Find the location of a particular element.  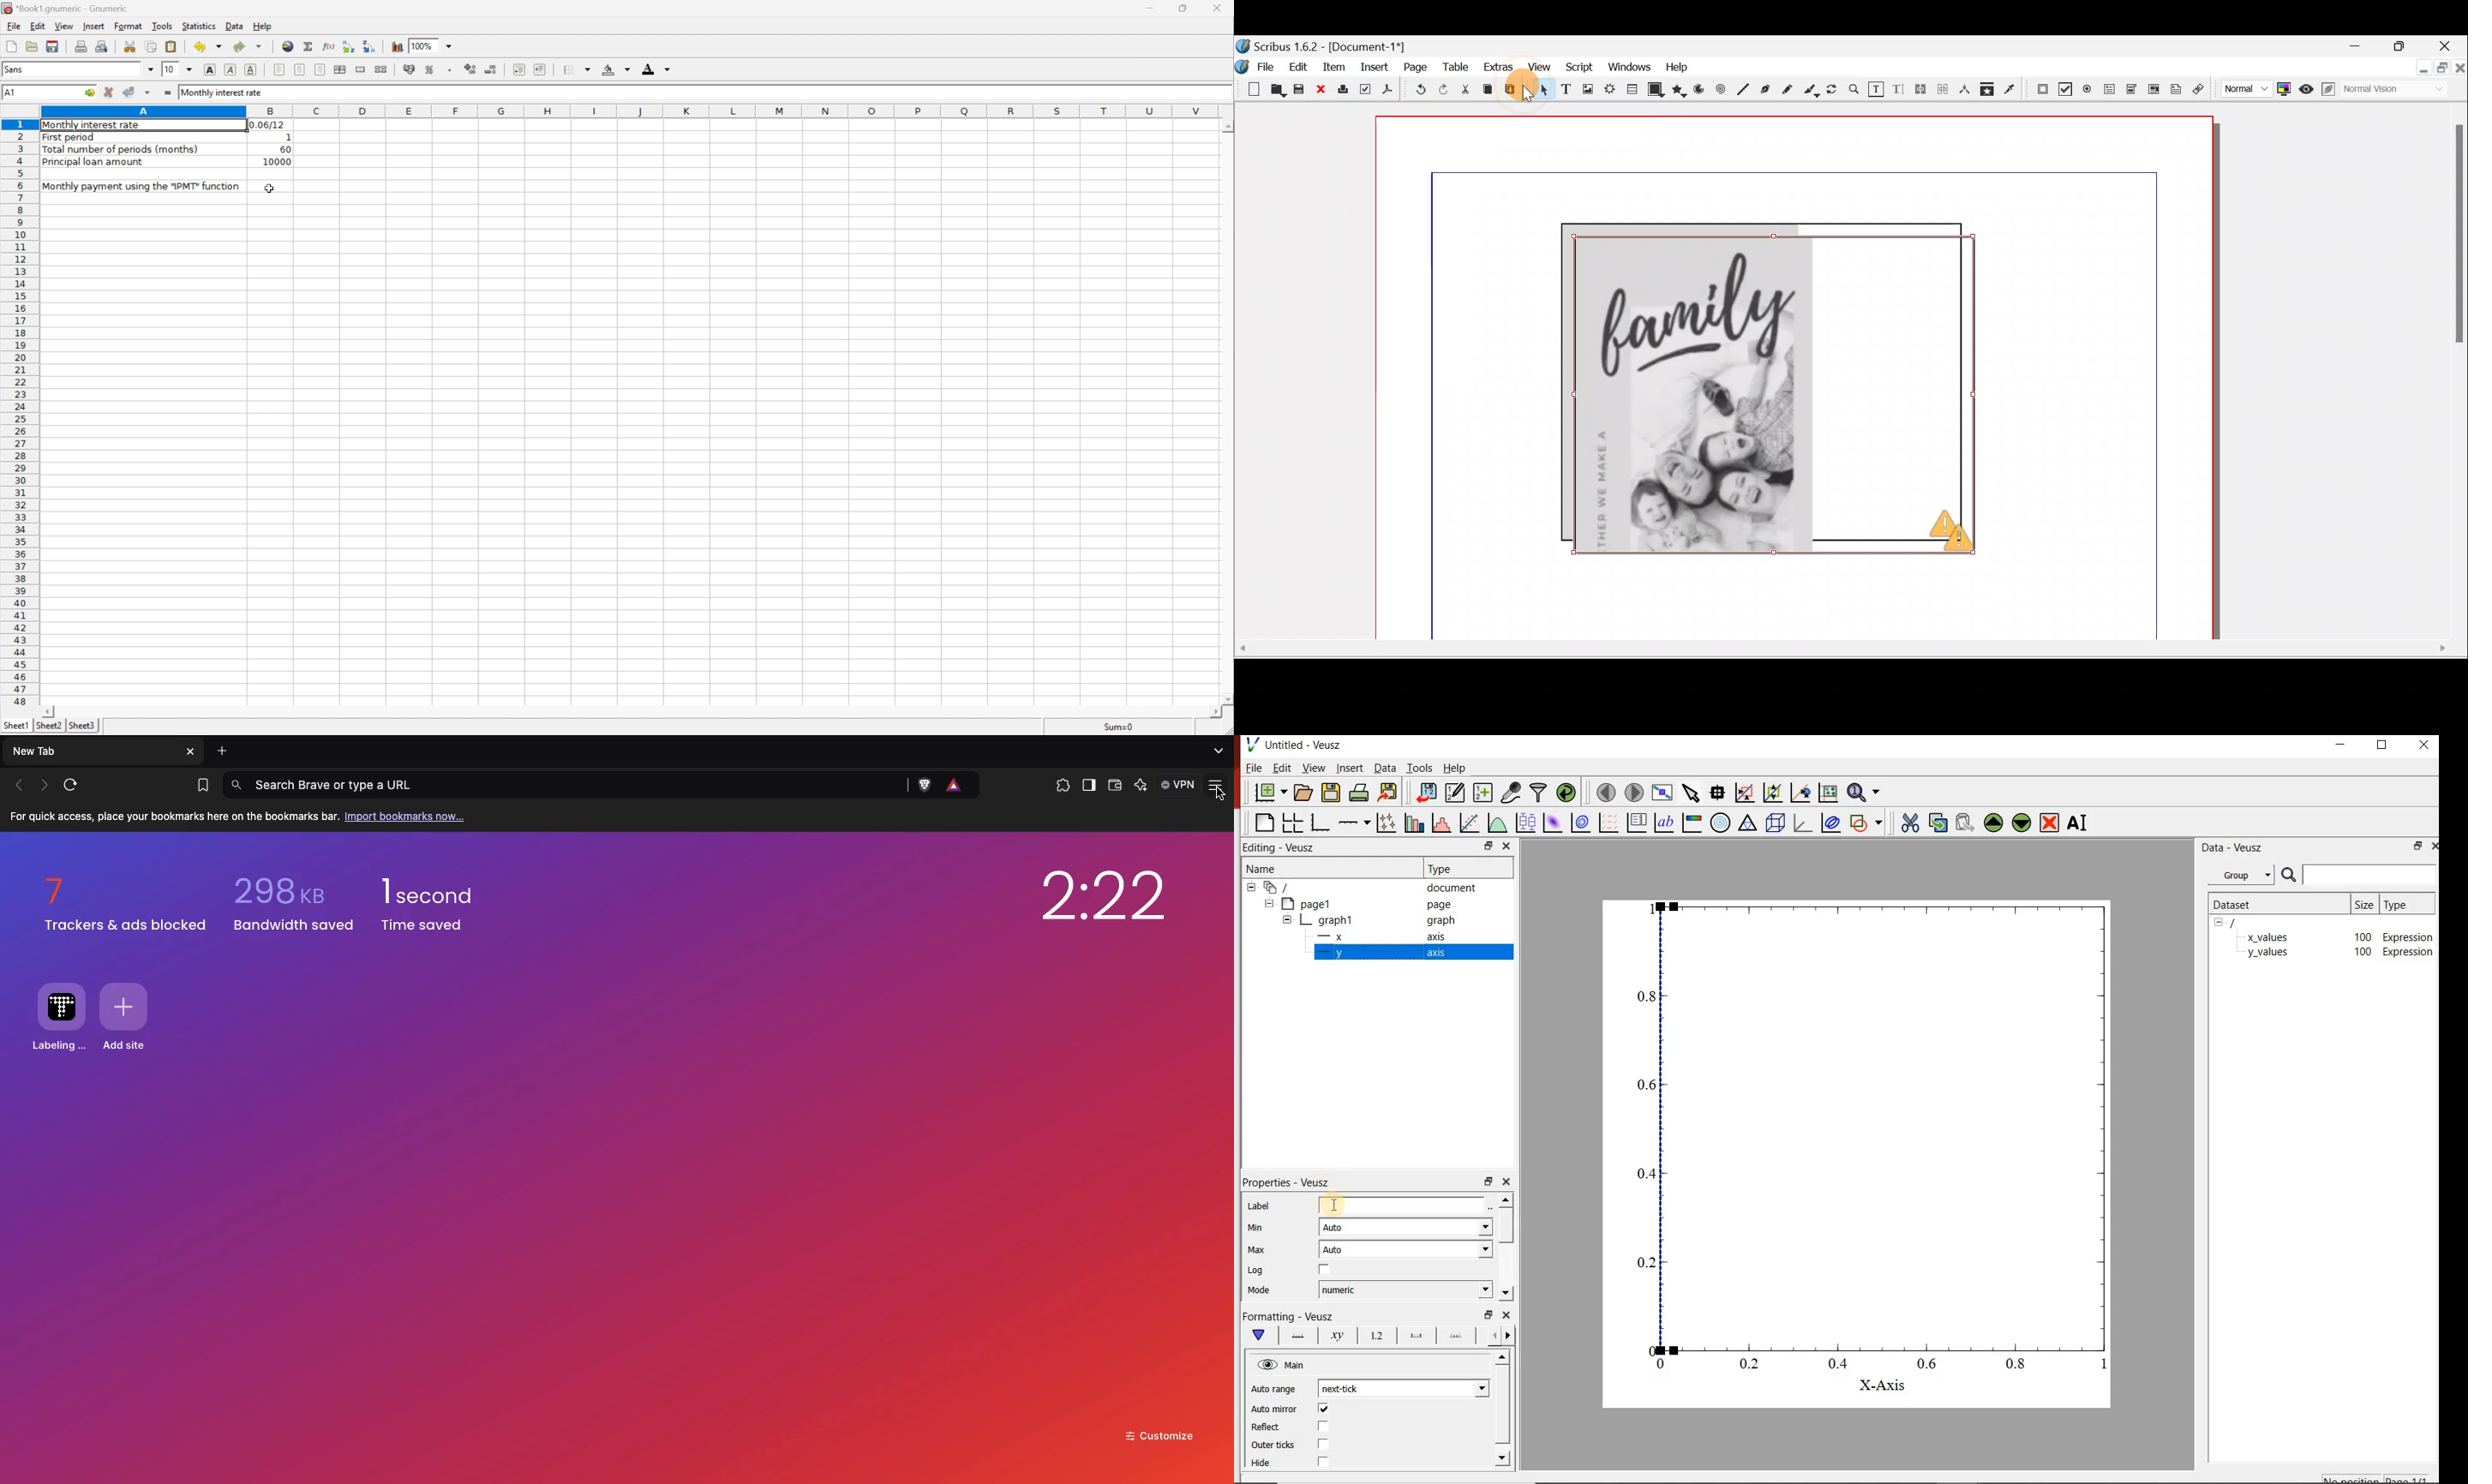

click to recenter graph axes is located at coordinates (1800, 793).